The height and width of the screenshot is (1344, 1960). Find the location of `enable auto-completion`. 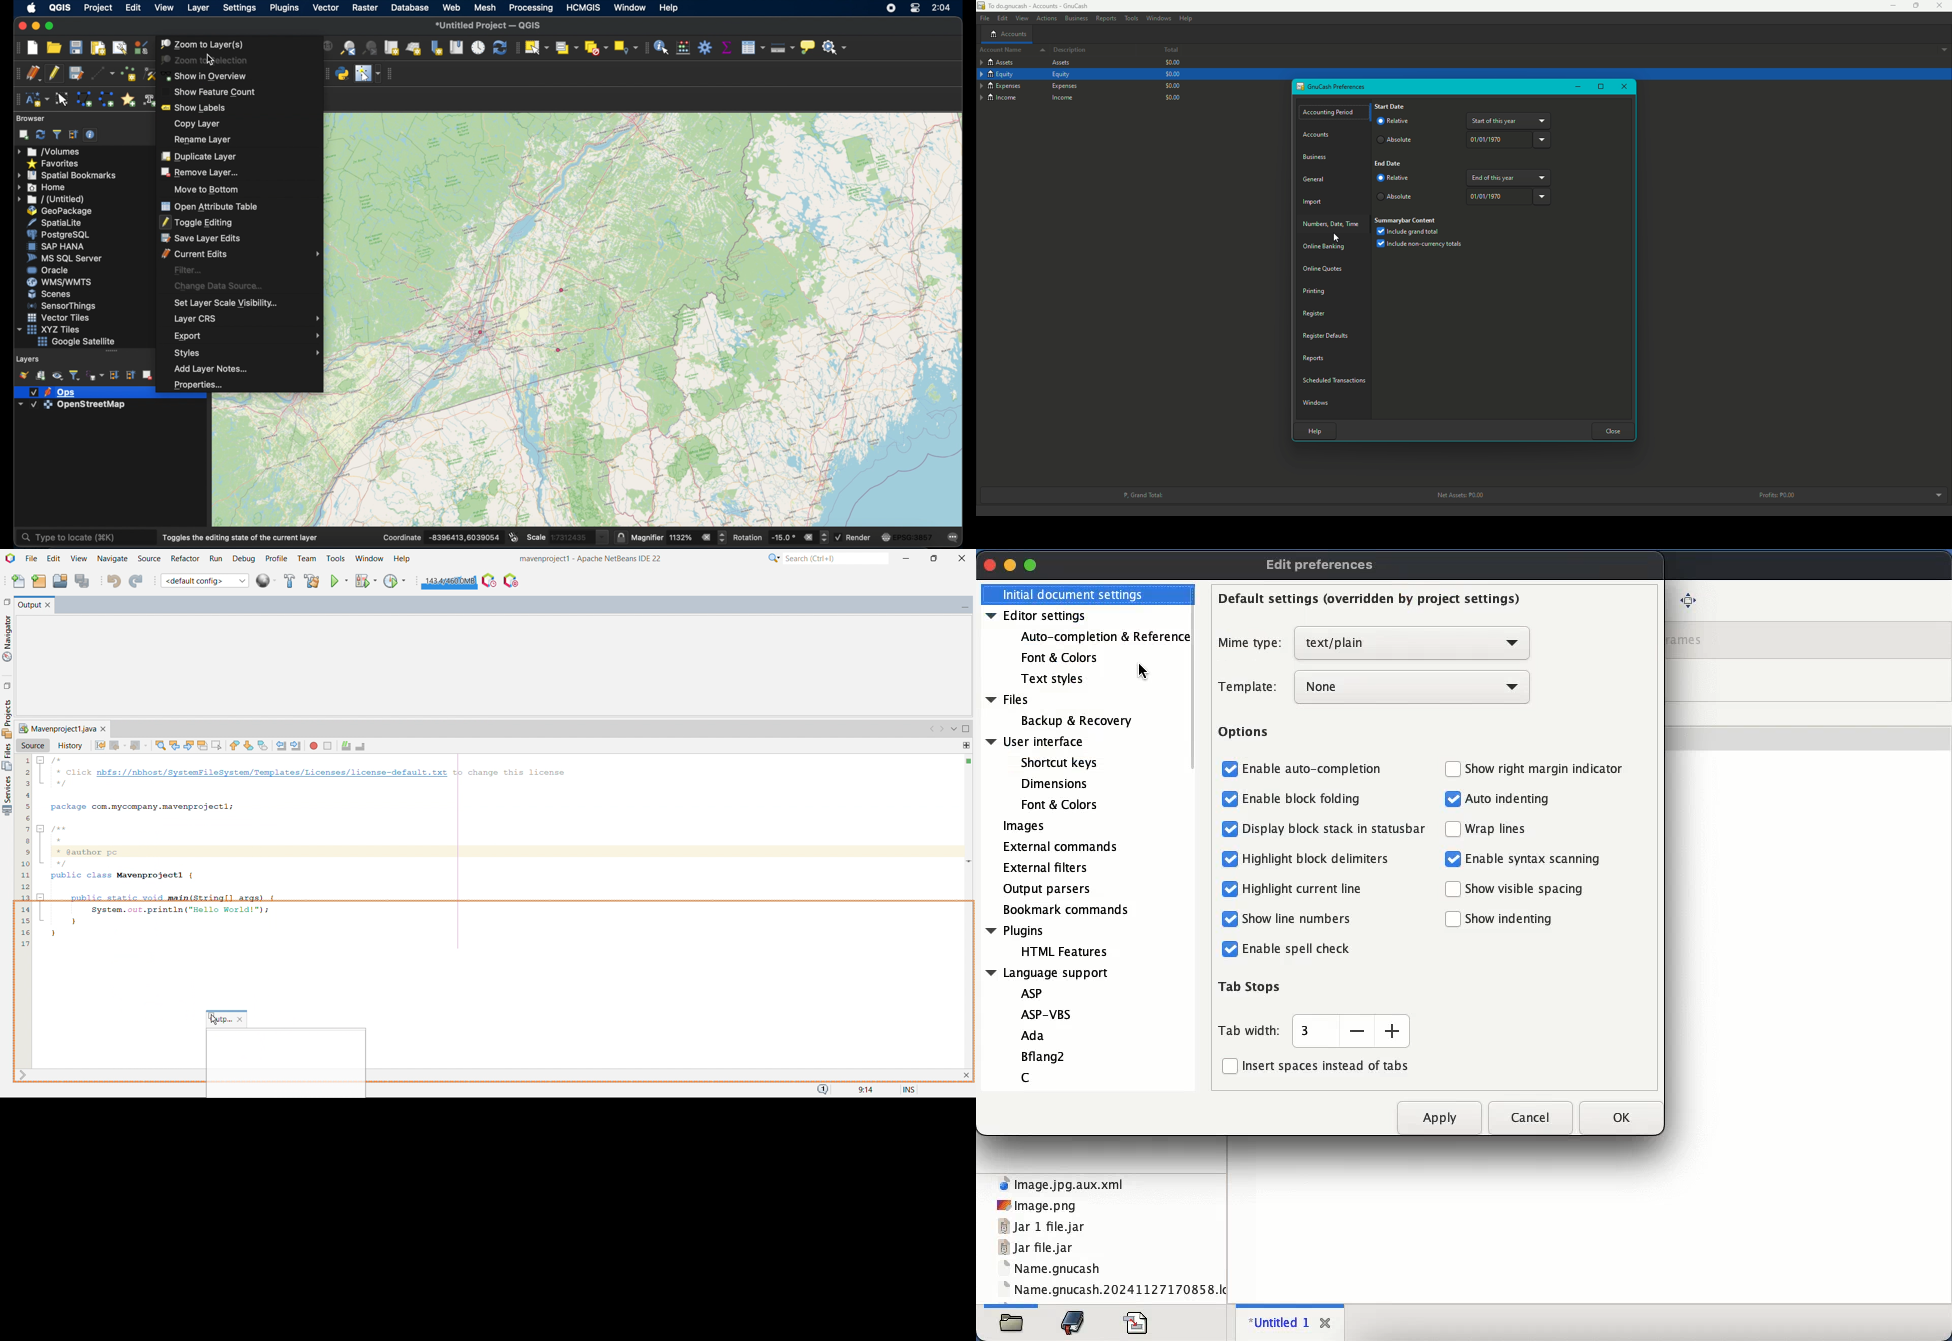

enable auto-completion is located at coordinates (1316, 769).